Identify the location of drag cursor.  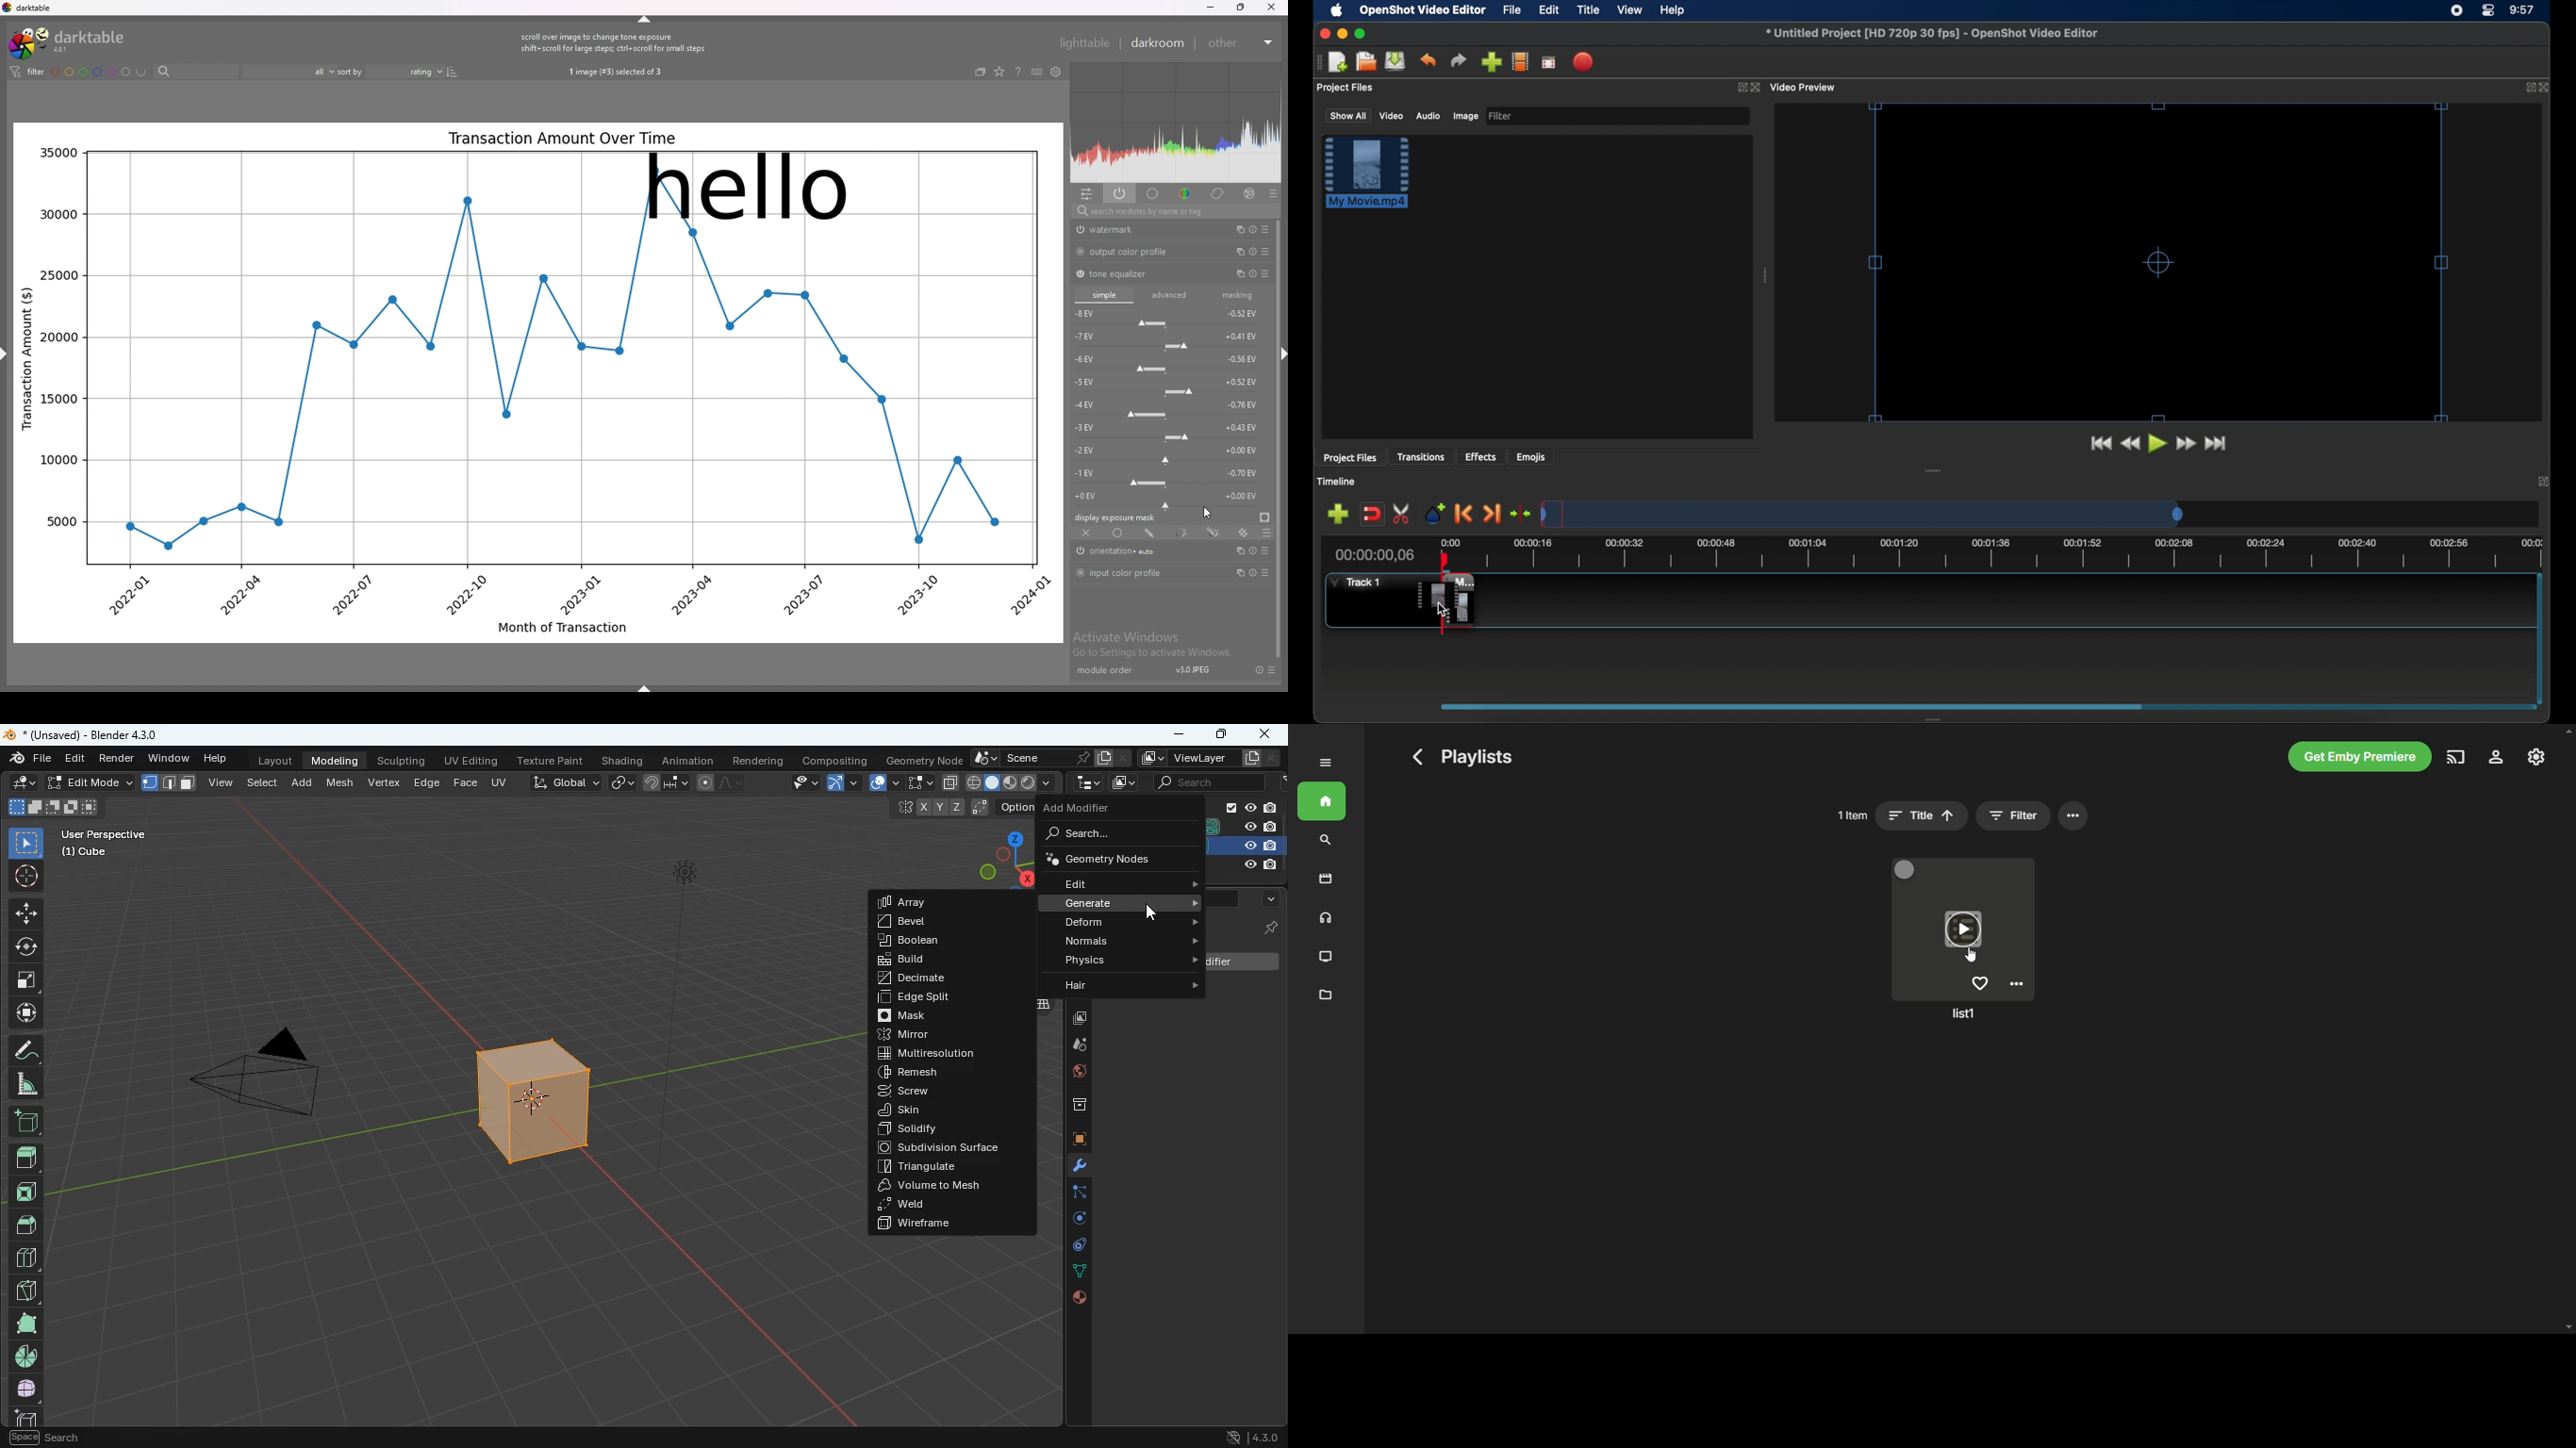
(1446, 601).